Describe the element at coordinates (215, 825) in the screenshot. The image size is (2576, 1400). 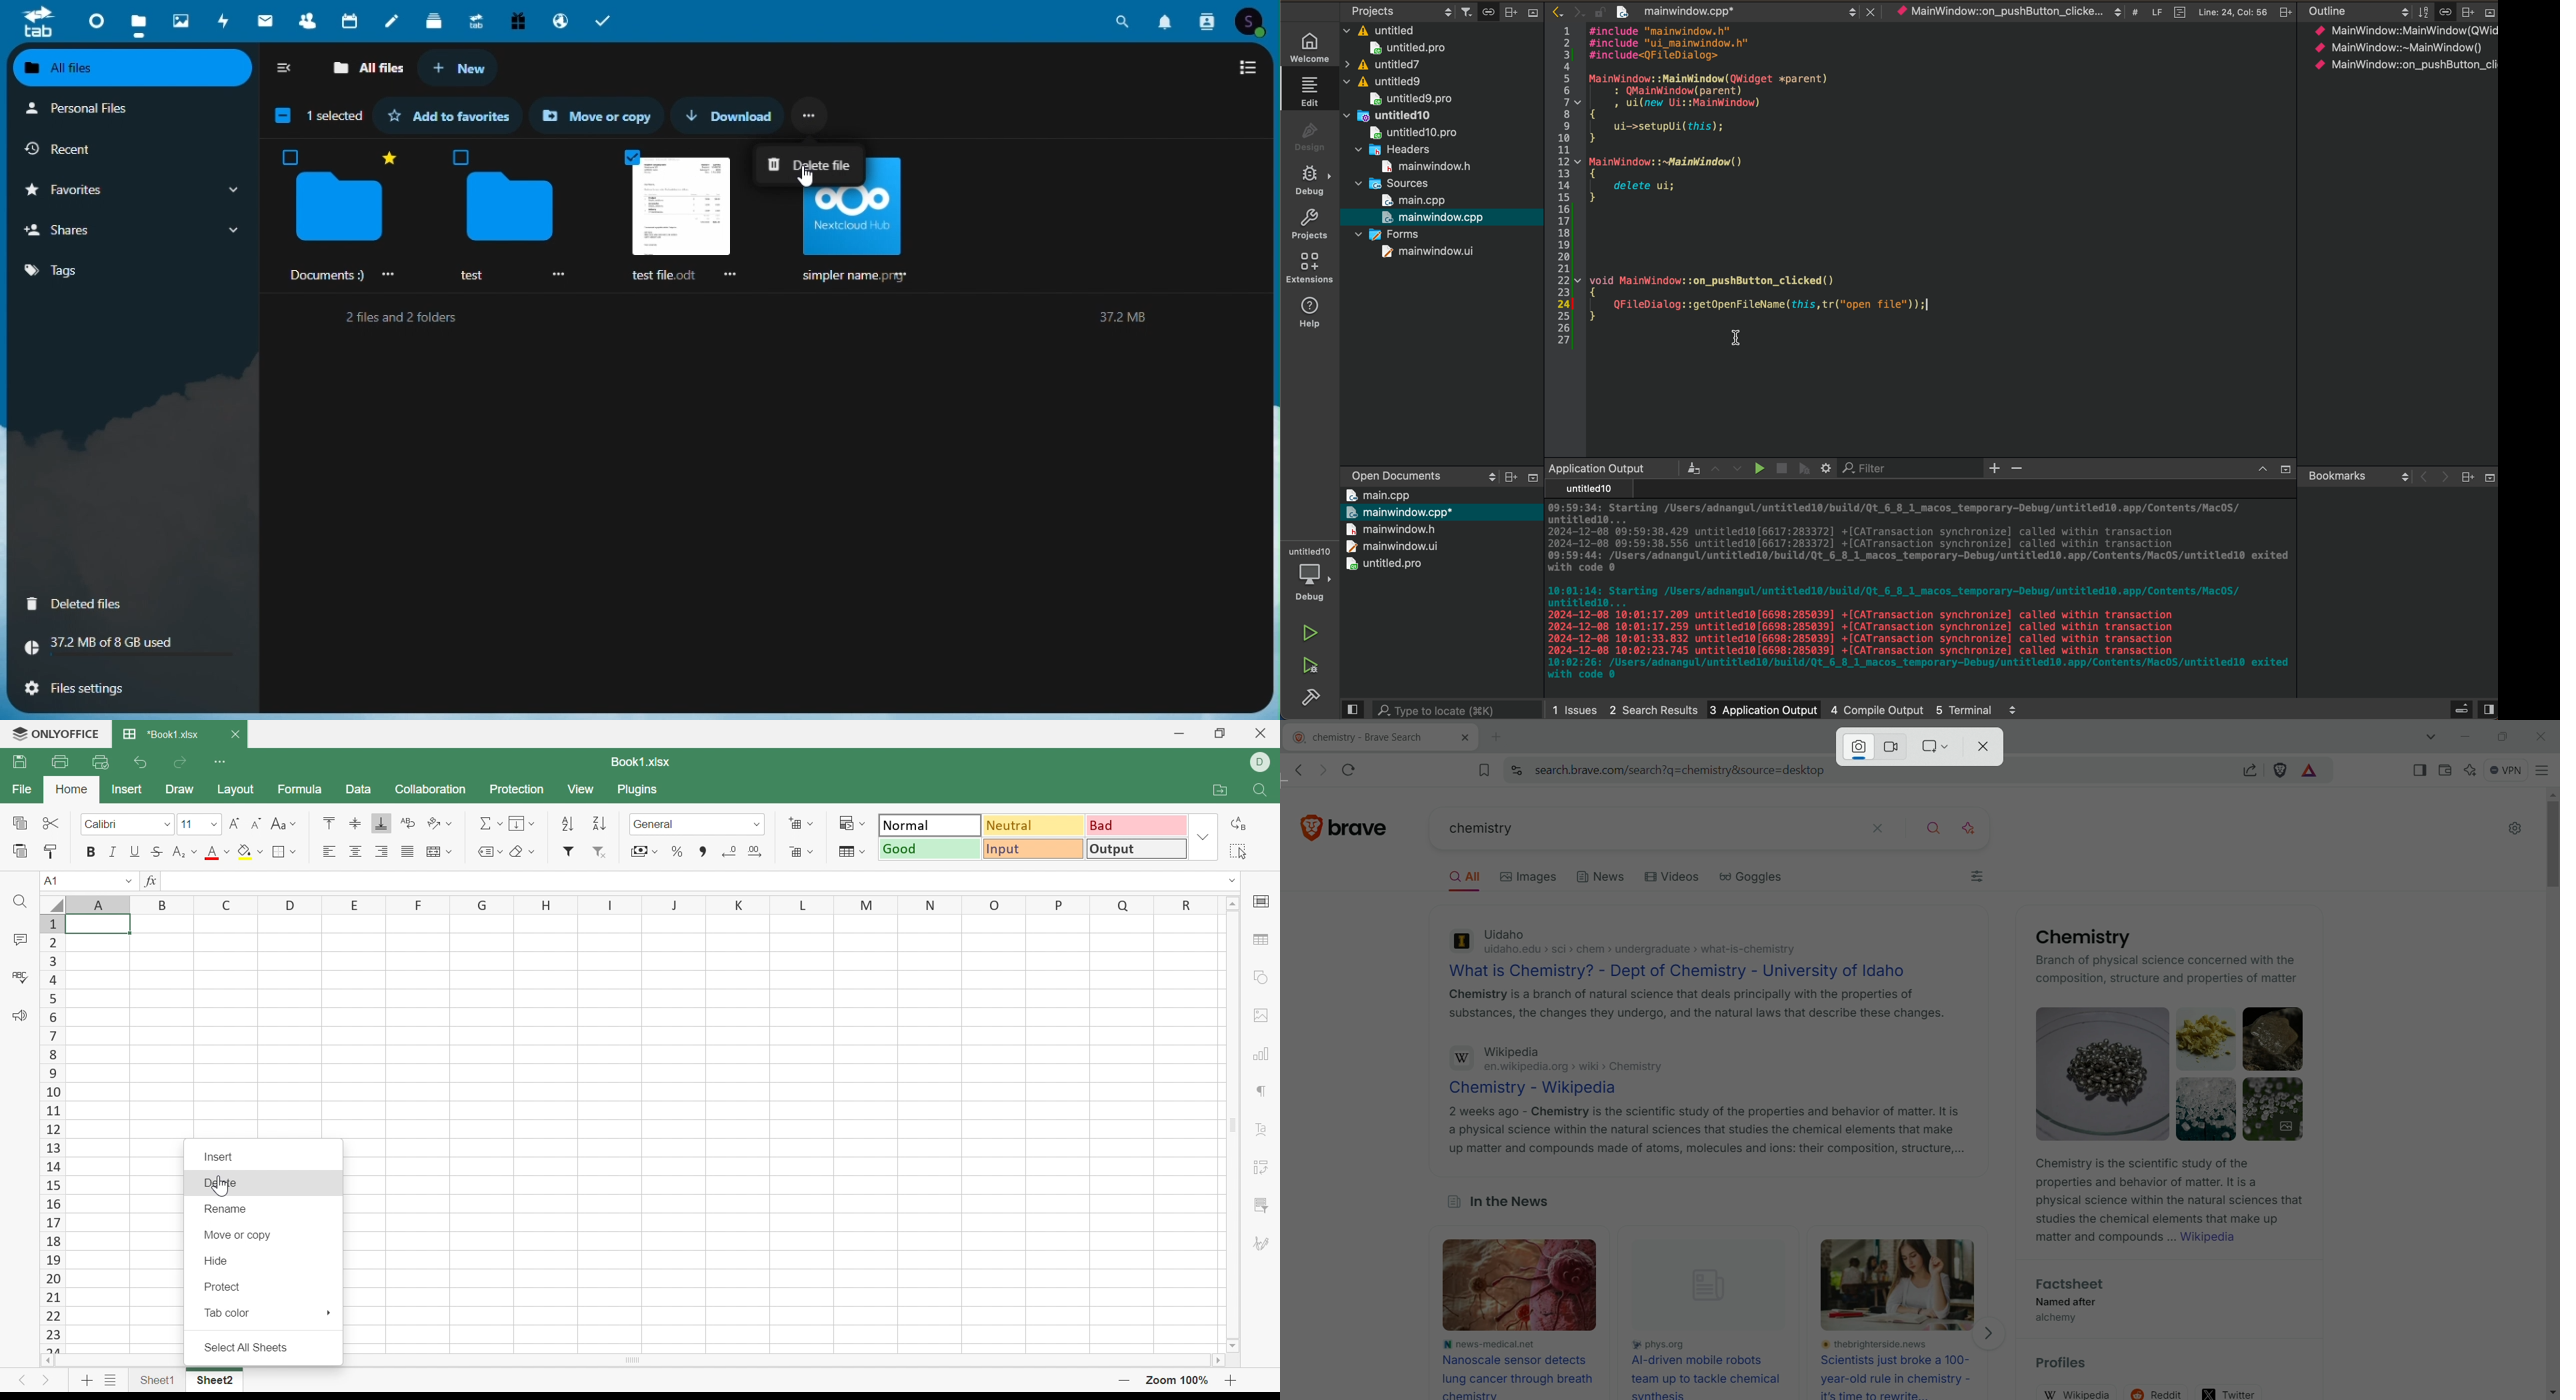
I see `Drop Down` at that location.